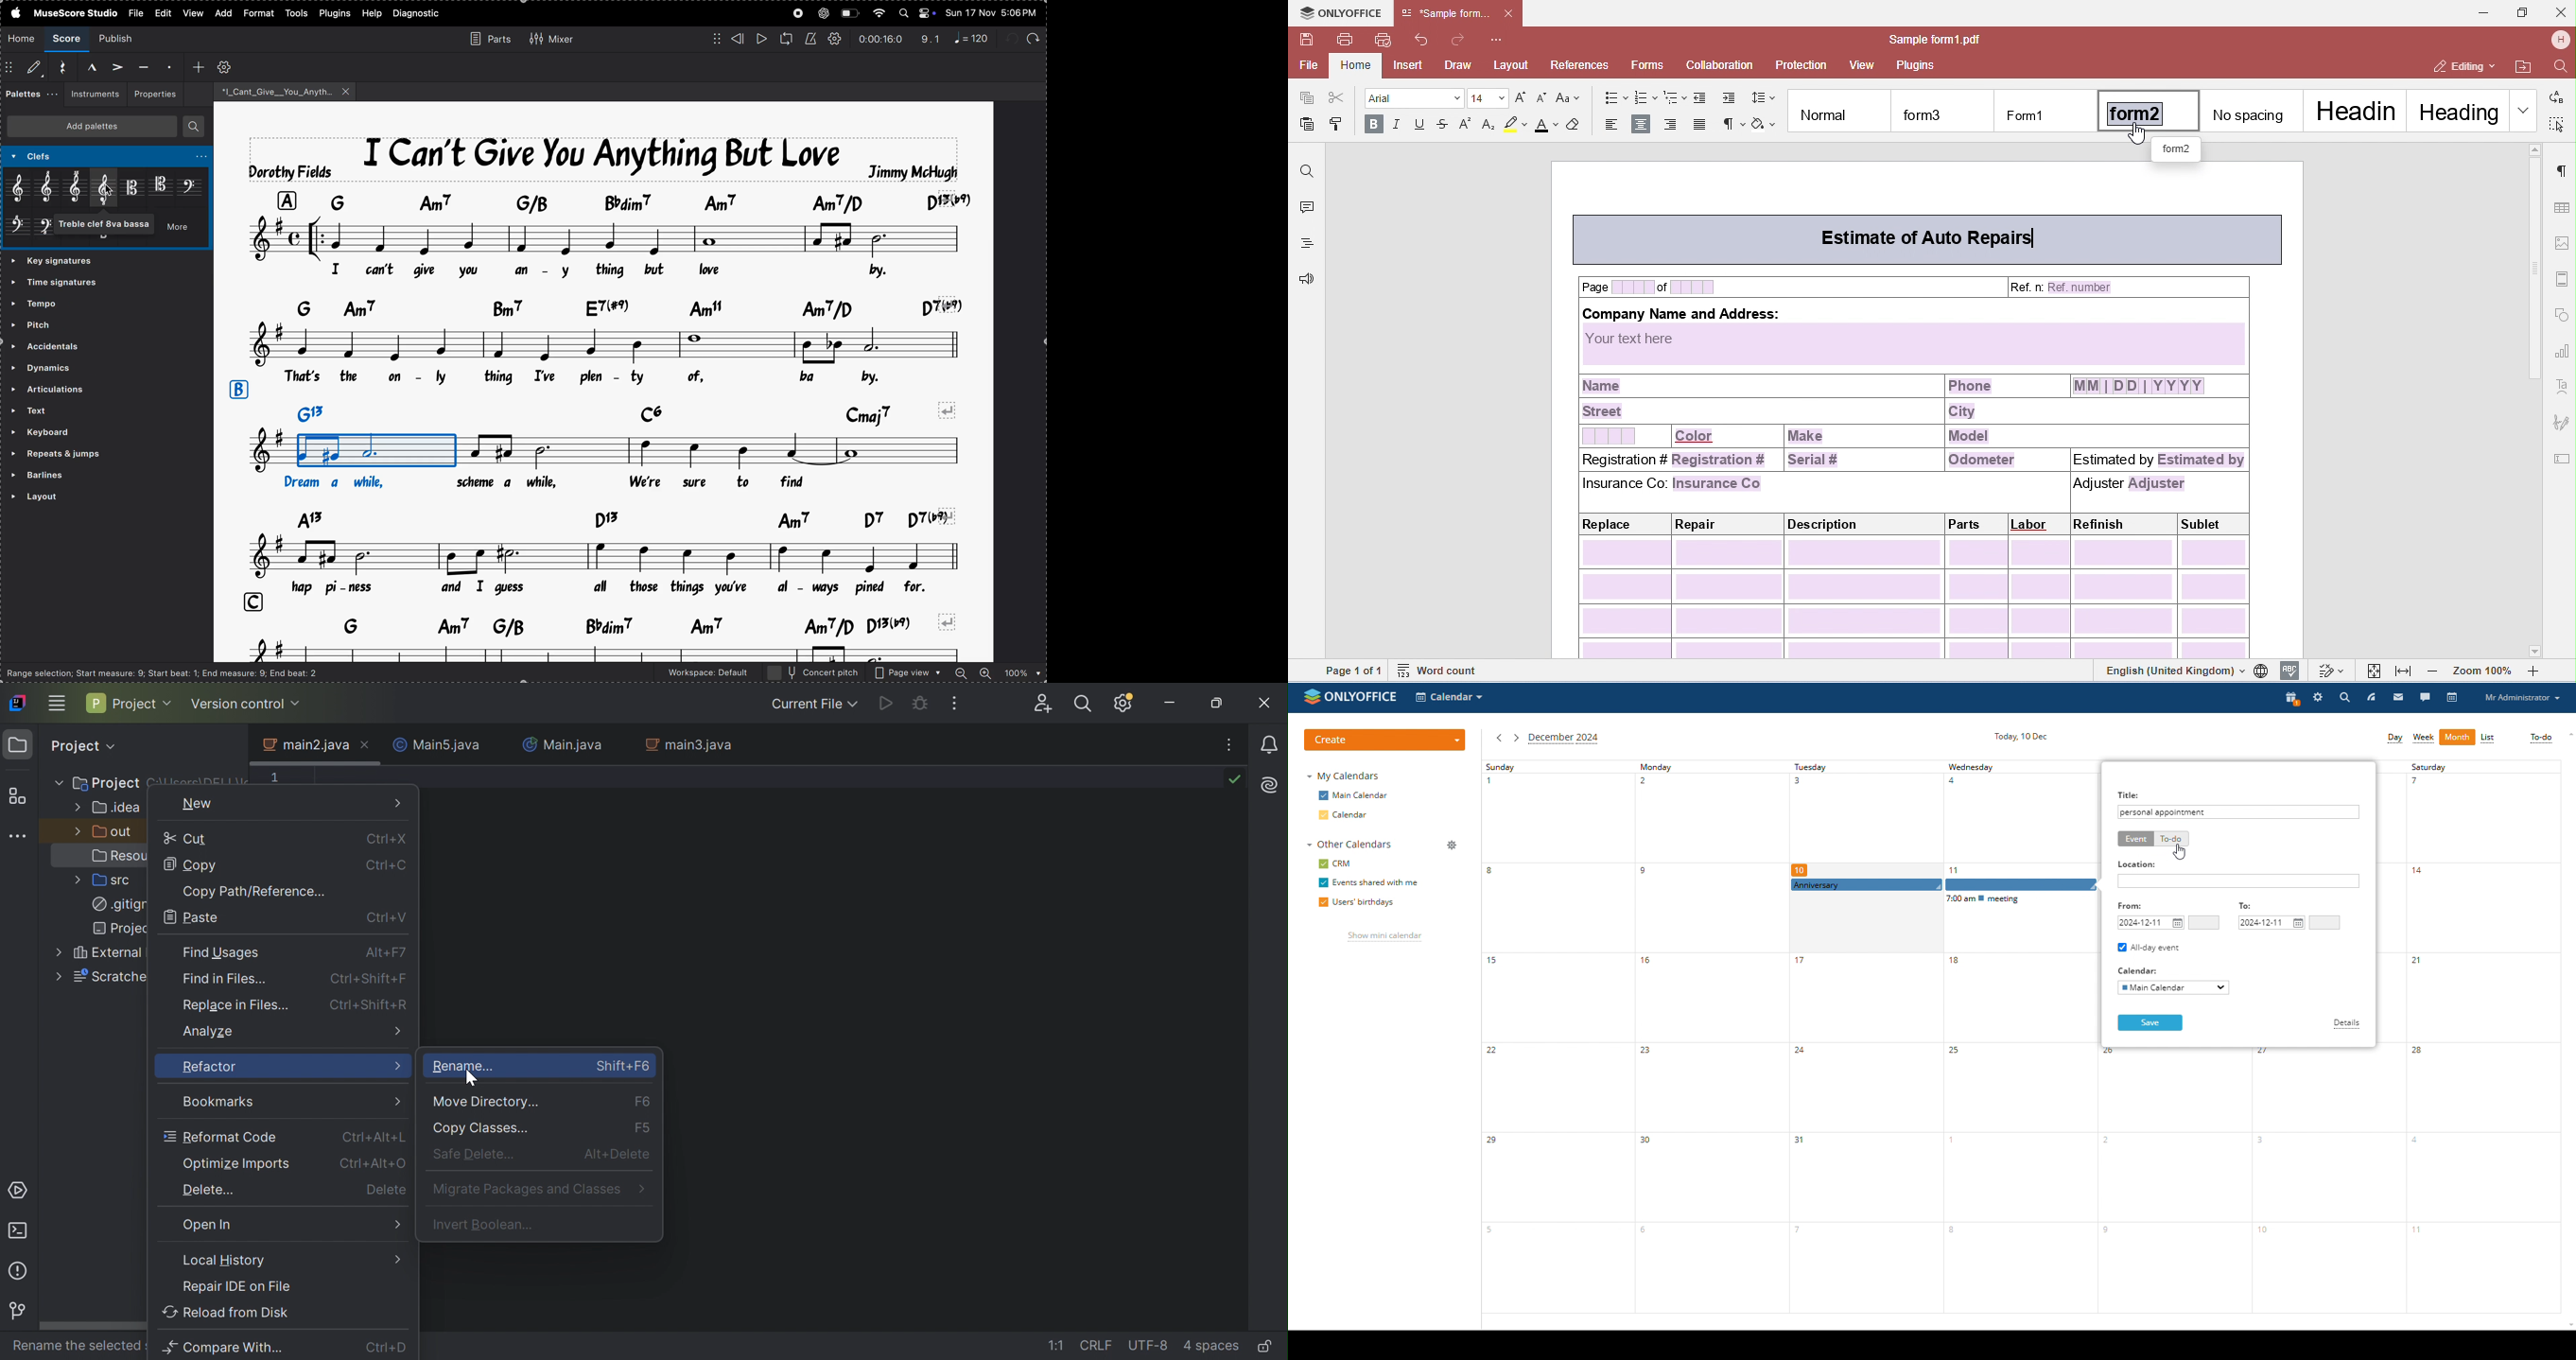 The height and width of the screenshot is (1372, 2576). What do you see at coordinates (81, 454) in the screenshot?
I see `repeats and jumps` at bounding box center [81, 454].